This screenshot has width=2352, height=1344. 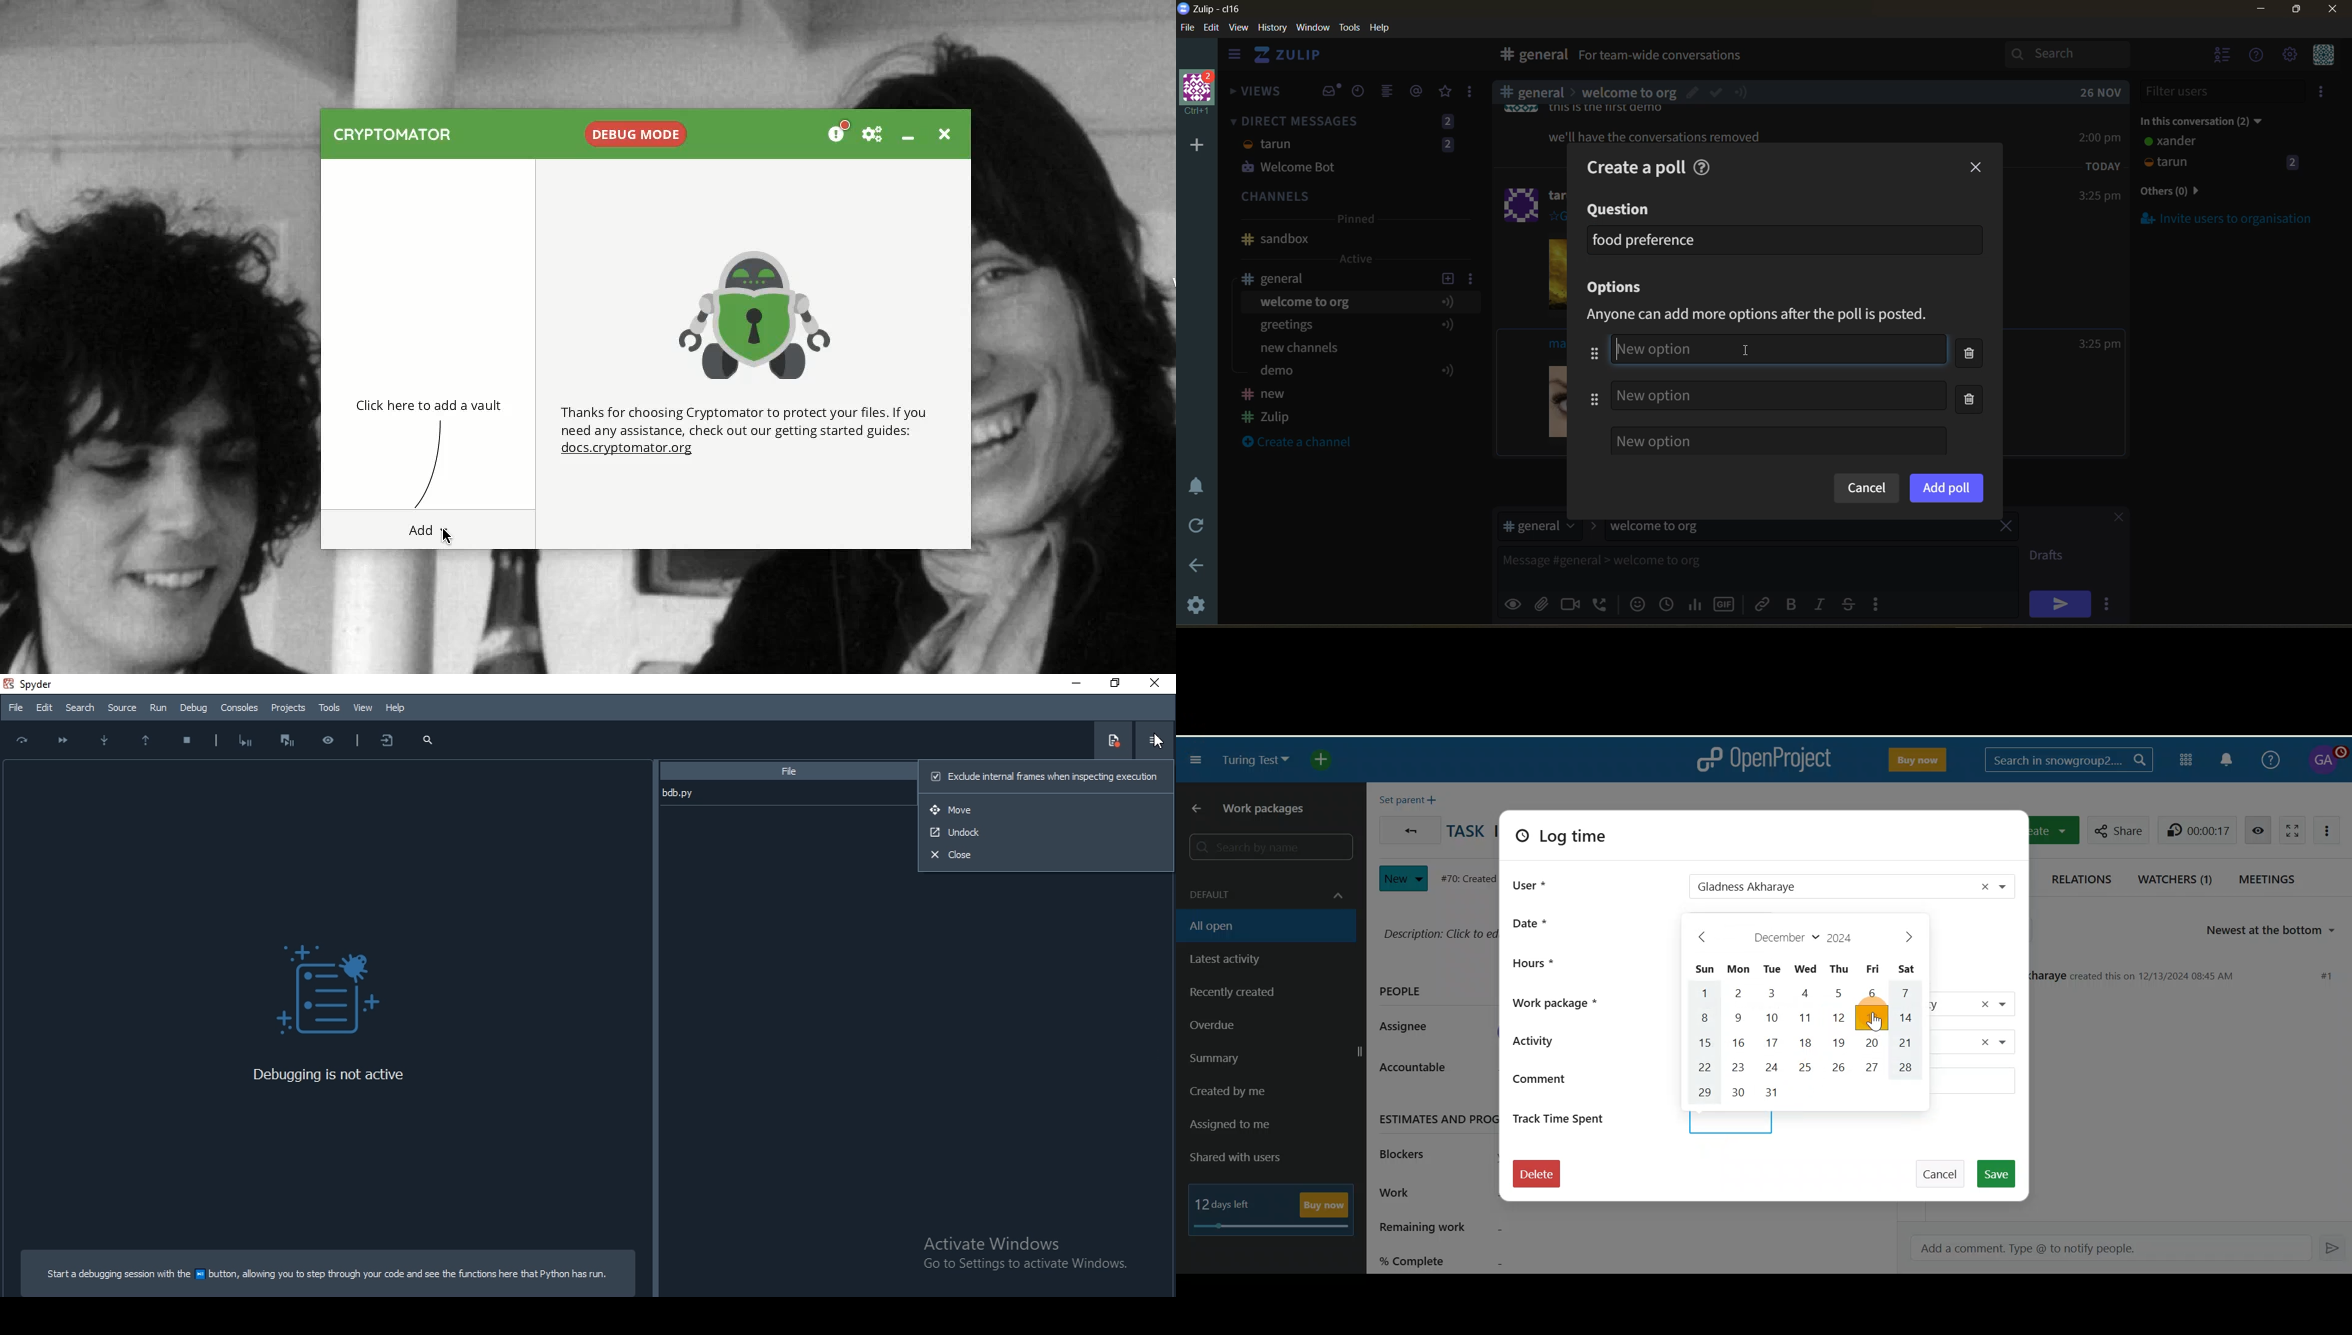 What do you see at coordinates (288, 708) in the screenshot?
I see `Projects` at bounding box center [288, 708].